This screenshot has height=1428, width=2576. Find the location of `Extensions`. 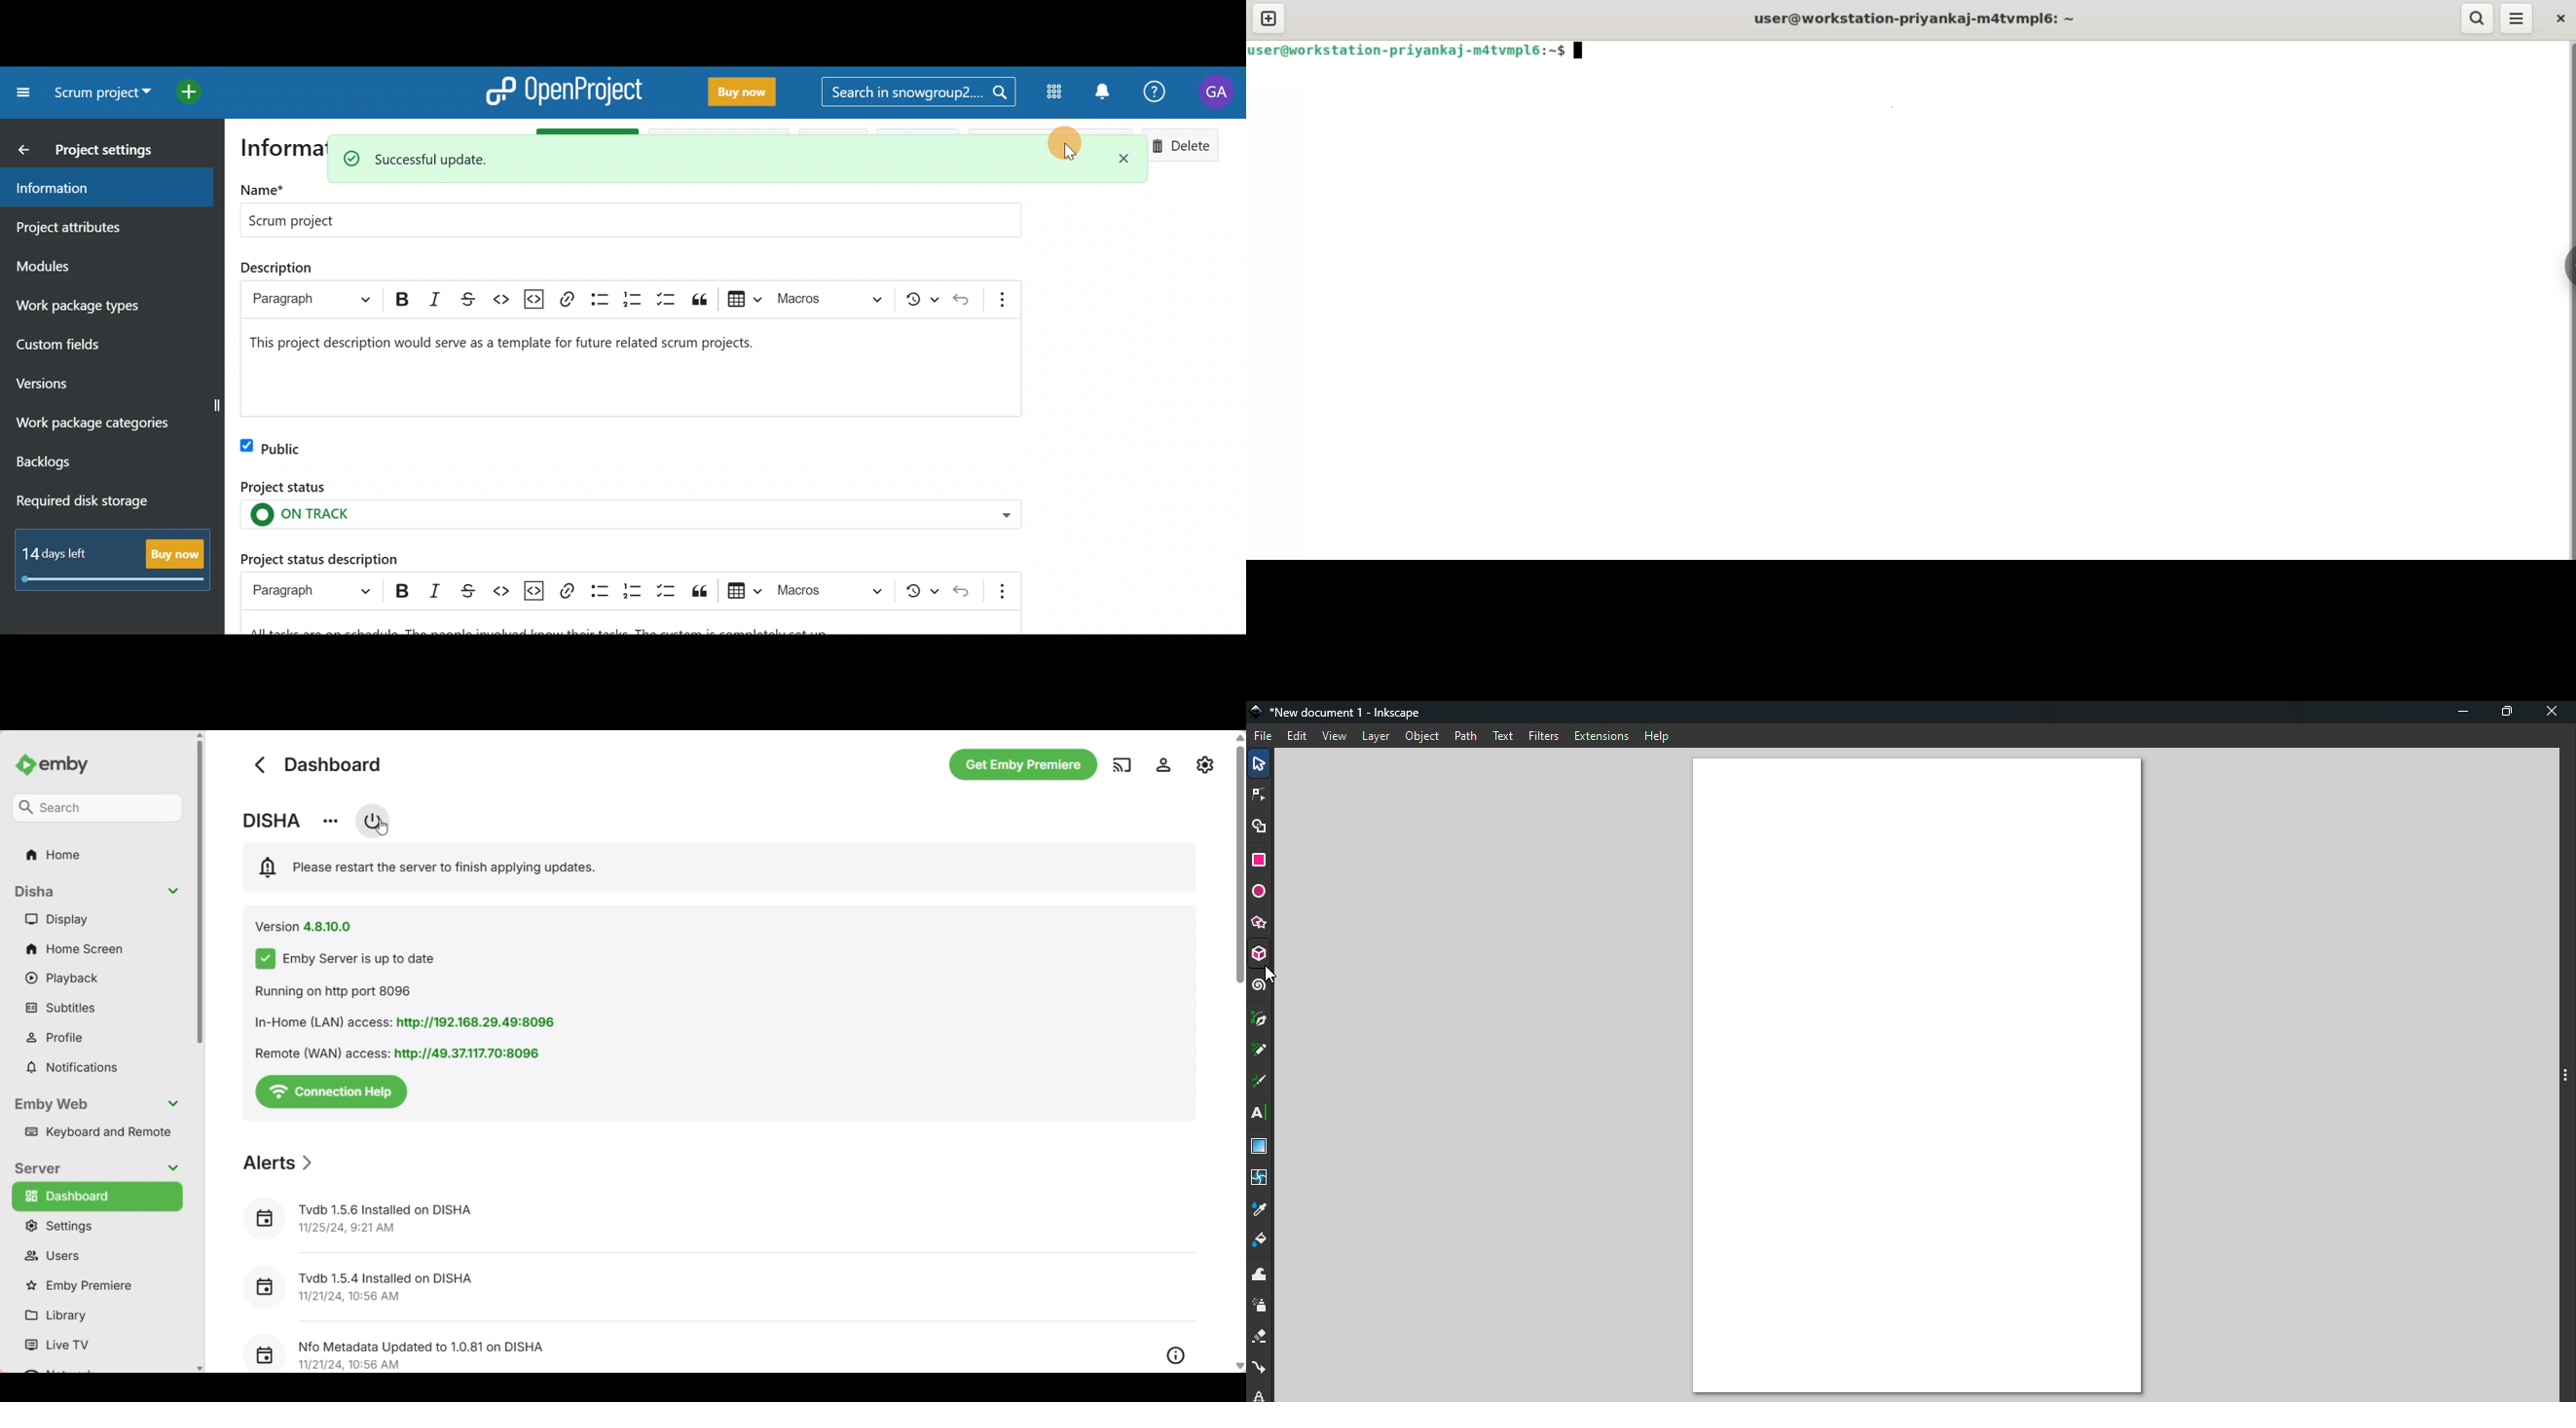

Extensions is located at coordinates (1602, 738).